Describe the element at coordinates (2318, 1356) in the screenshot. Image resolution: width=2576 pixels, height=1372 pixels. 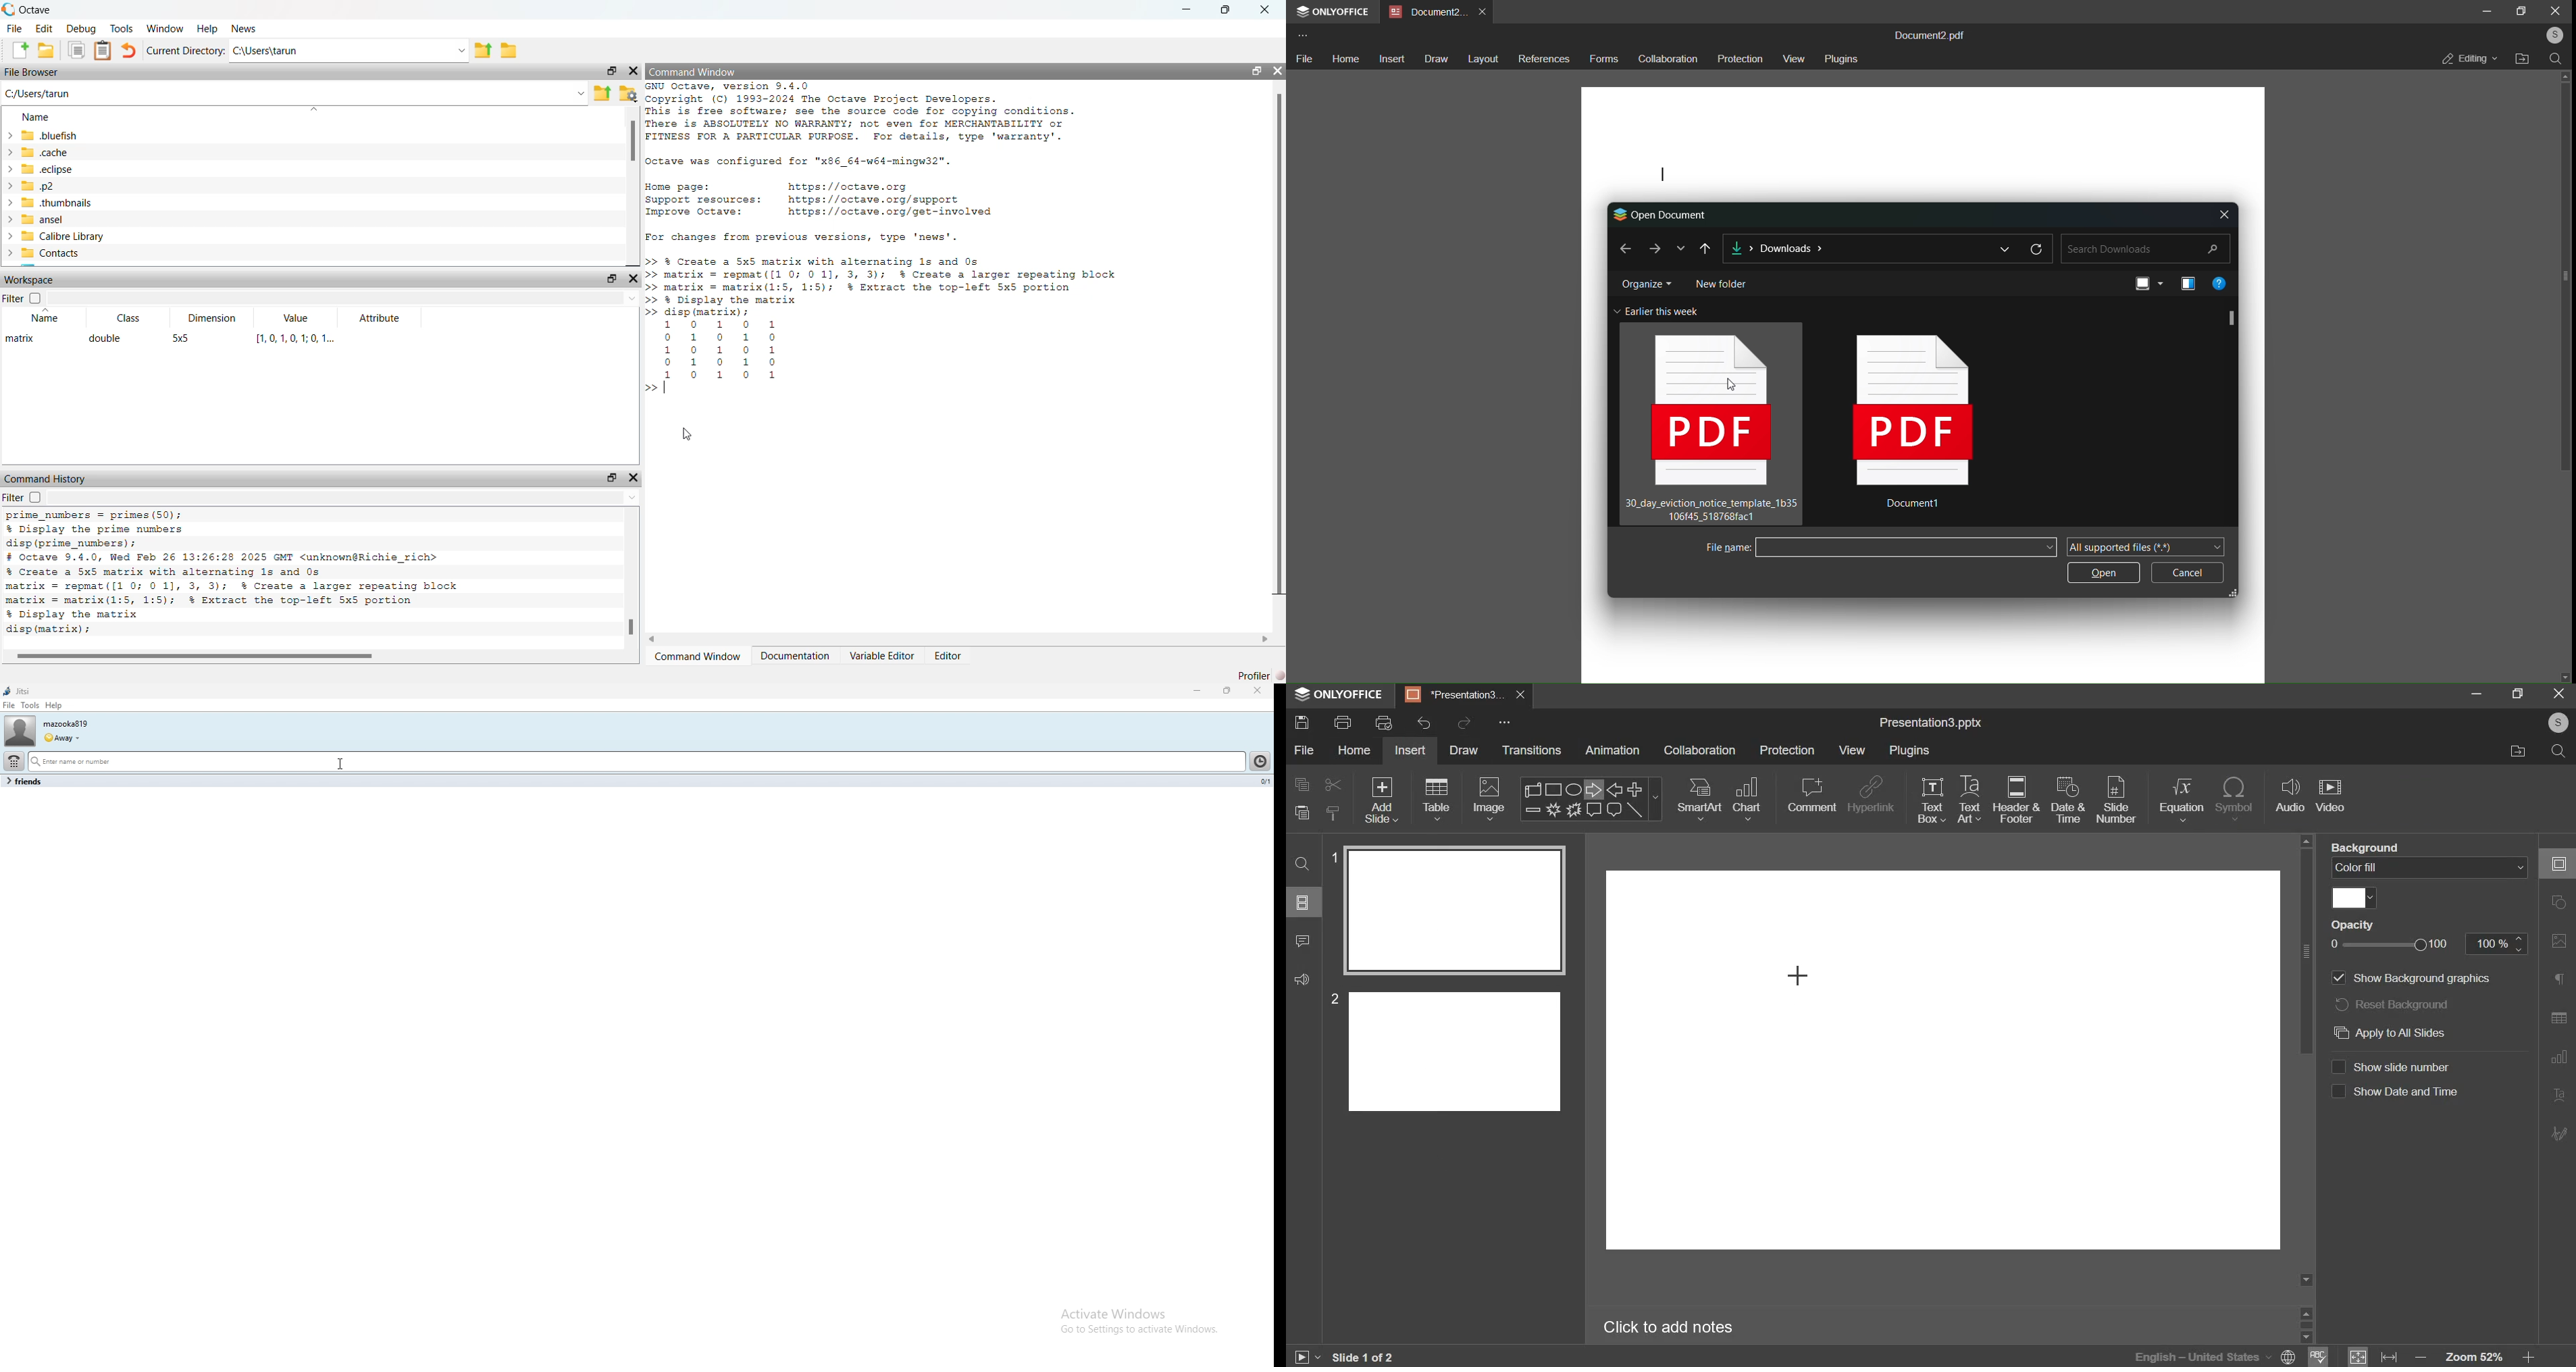
I see `spelling` at that location.